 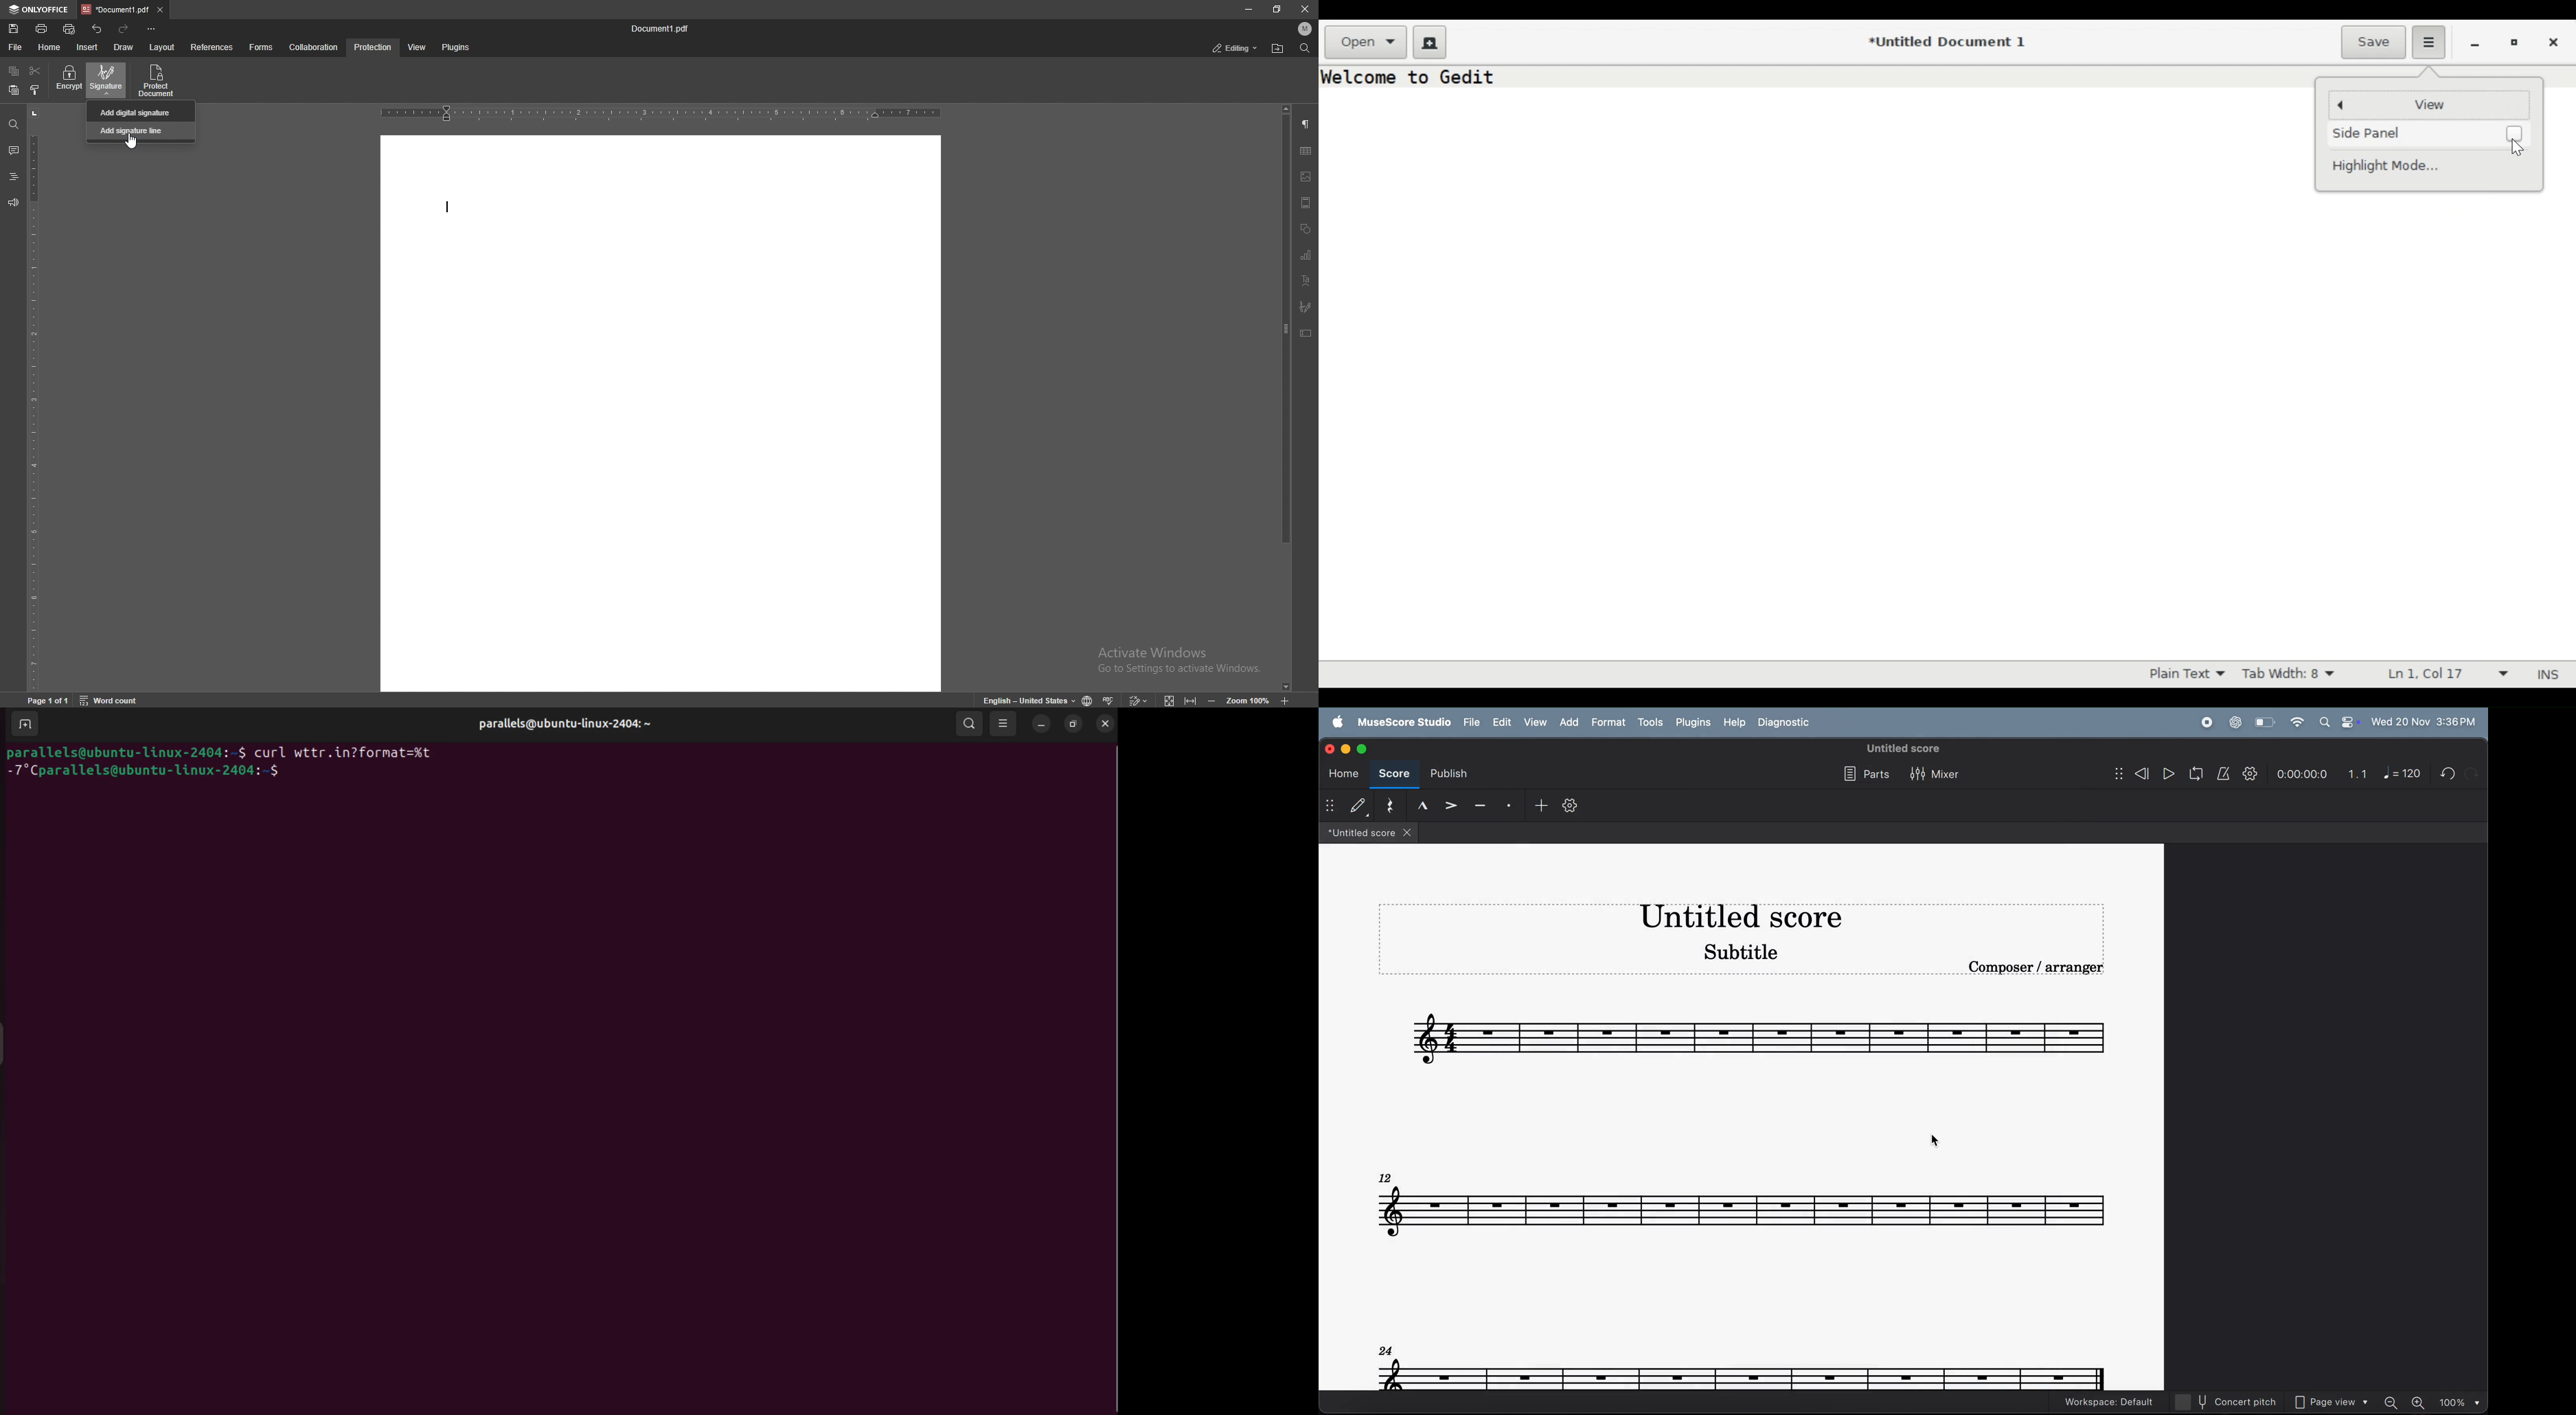 I want to click on onlyoffice, so click(x=40, y=10).